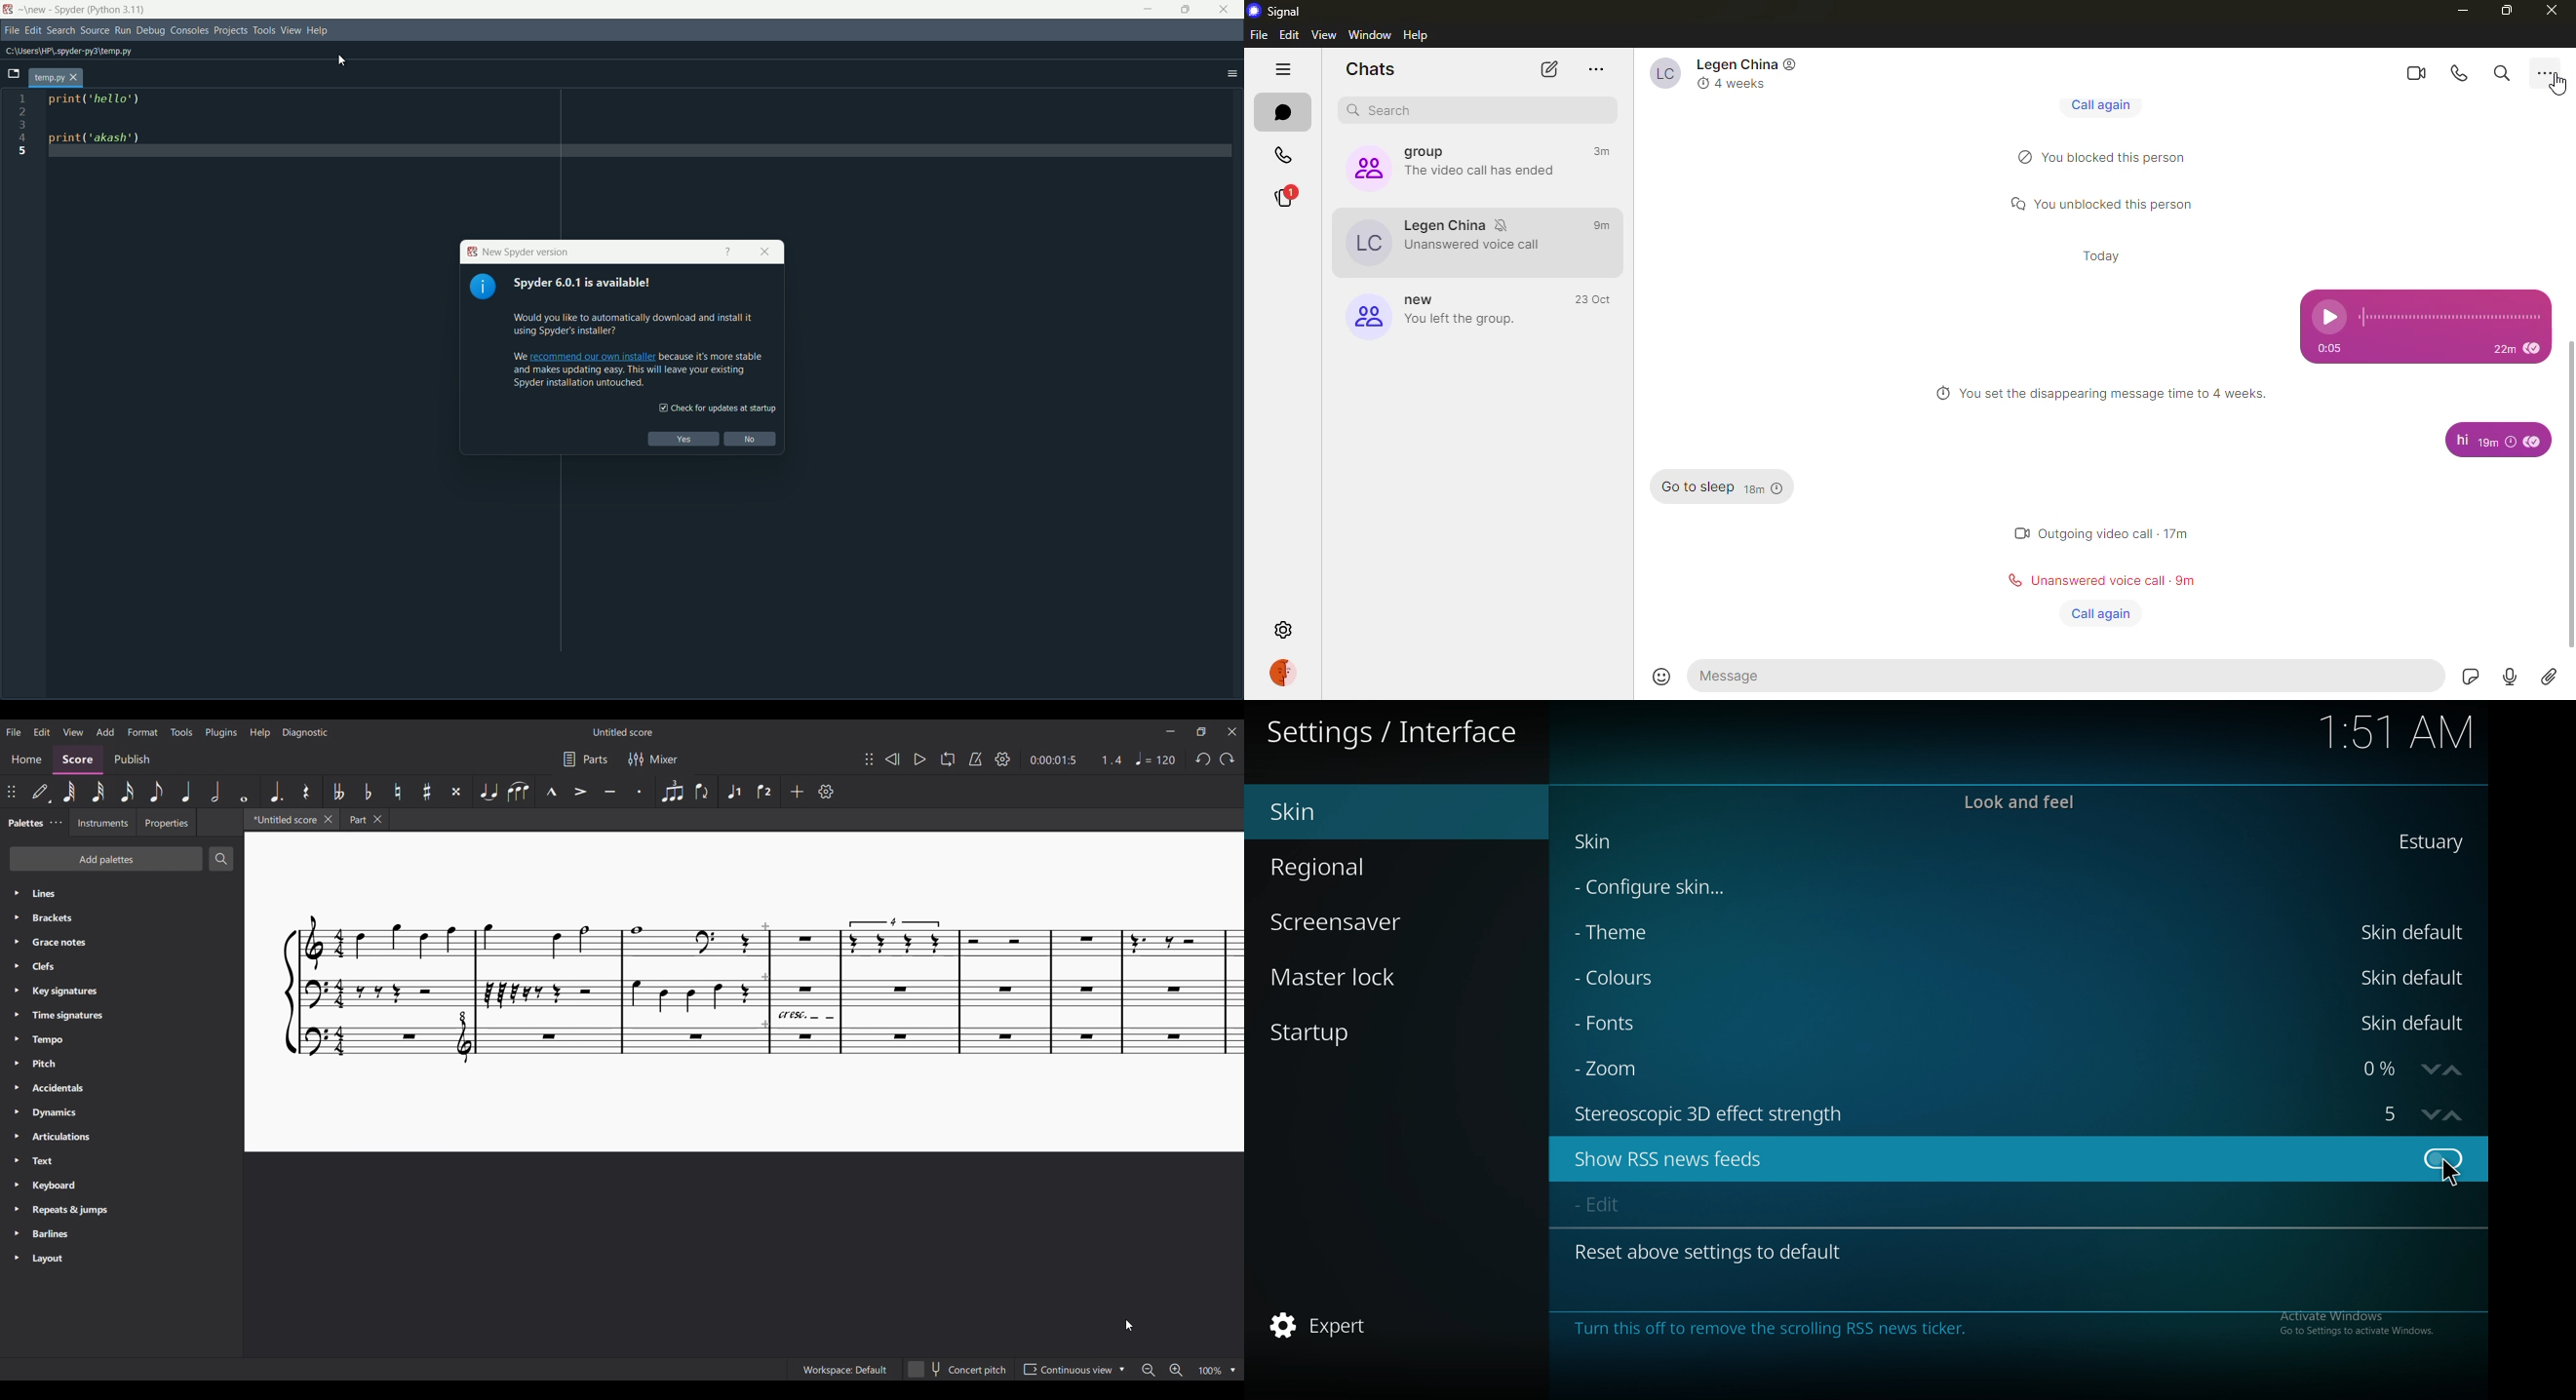  Describe the element at coordinates (1228, 760) in the screenshot. I see `Redo` at that location.